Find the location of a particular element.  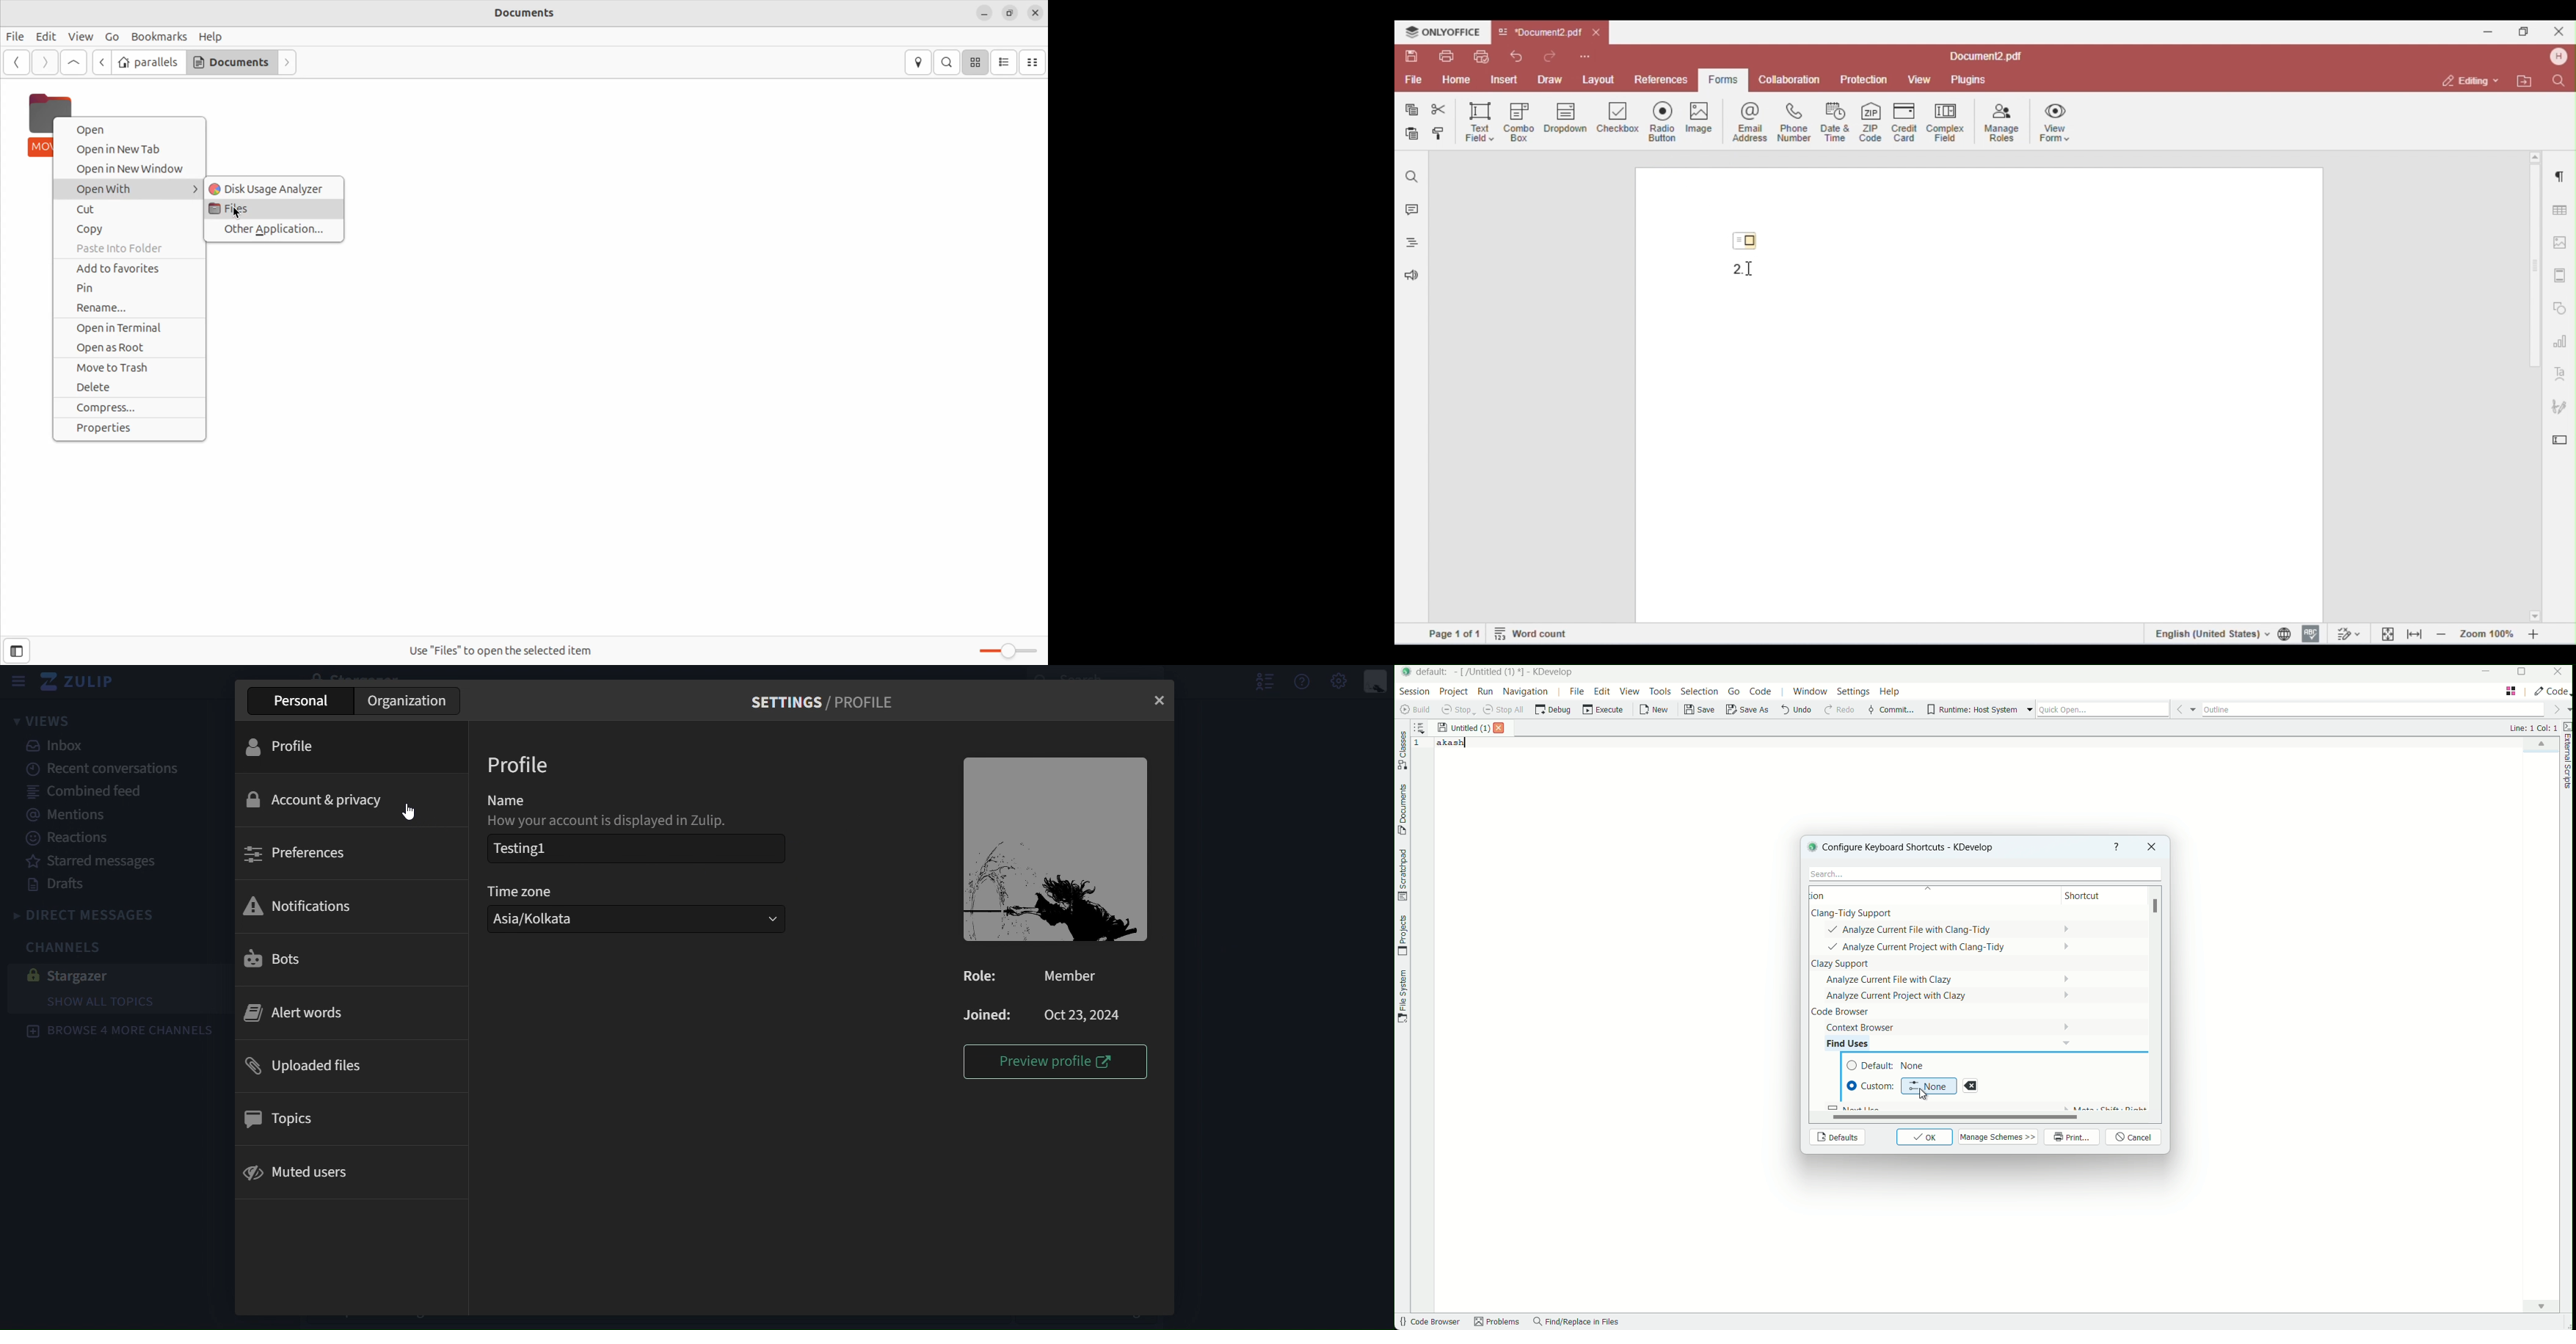

Open in New Window is located at coordinates (128, 169).